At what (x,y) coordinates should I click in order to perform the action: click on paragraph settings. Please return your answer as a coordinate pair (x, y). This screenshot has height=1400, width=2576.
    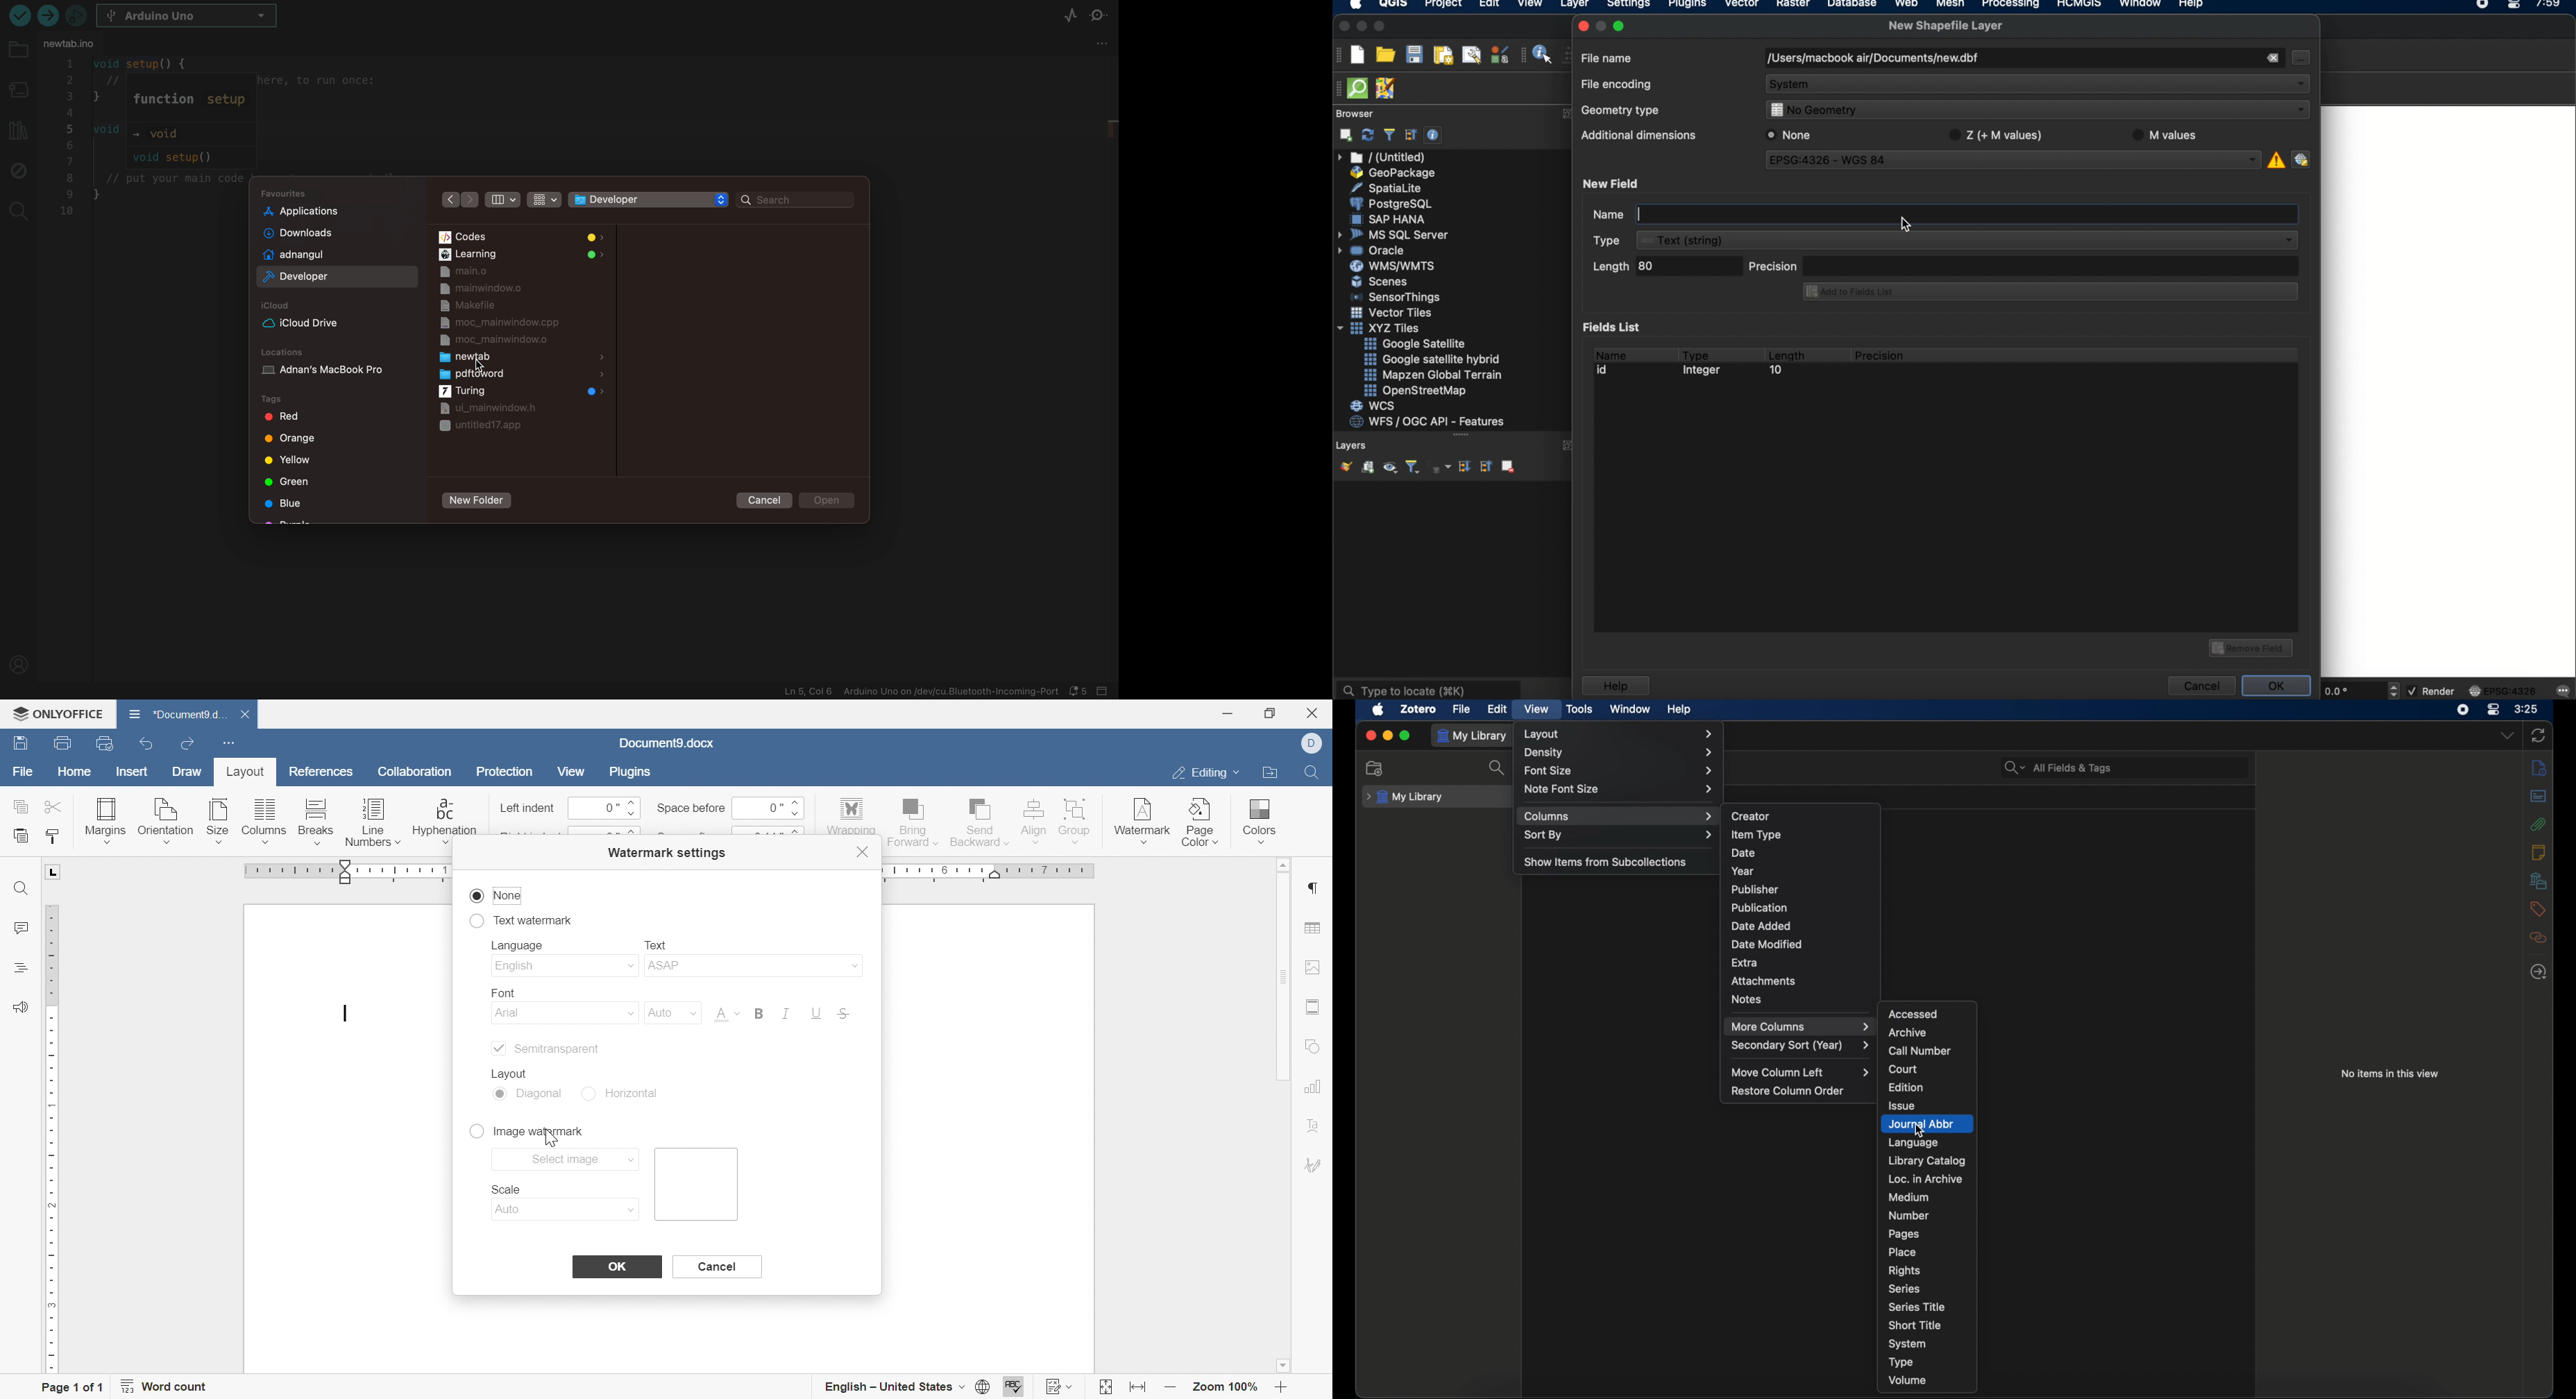
    Looking at the image, I should click on (1311, 888).